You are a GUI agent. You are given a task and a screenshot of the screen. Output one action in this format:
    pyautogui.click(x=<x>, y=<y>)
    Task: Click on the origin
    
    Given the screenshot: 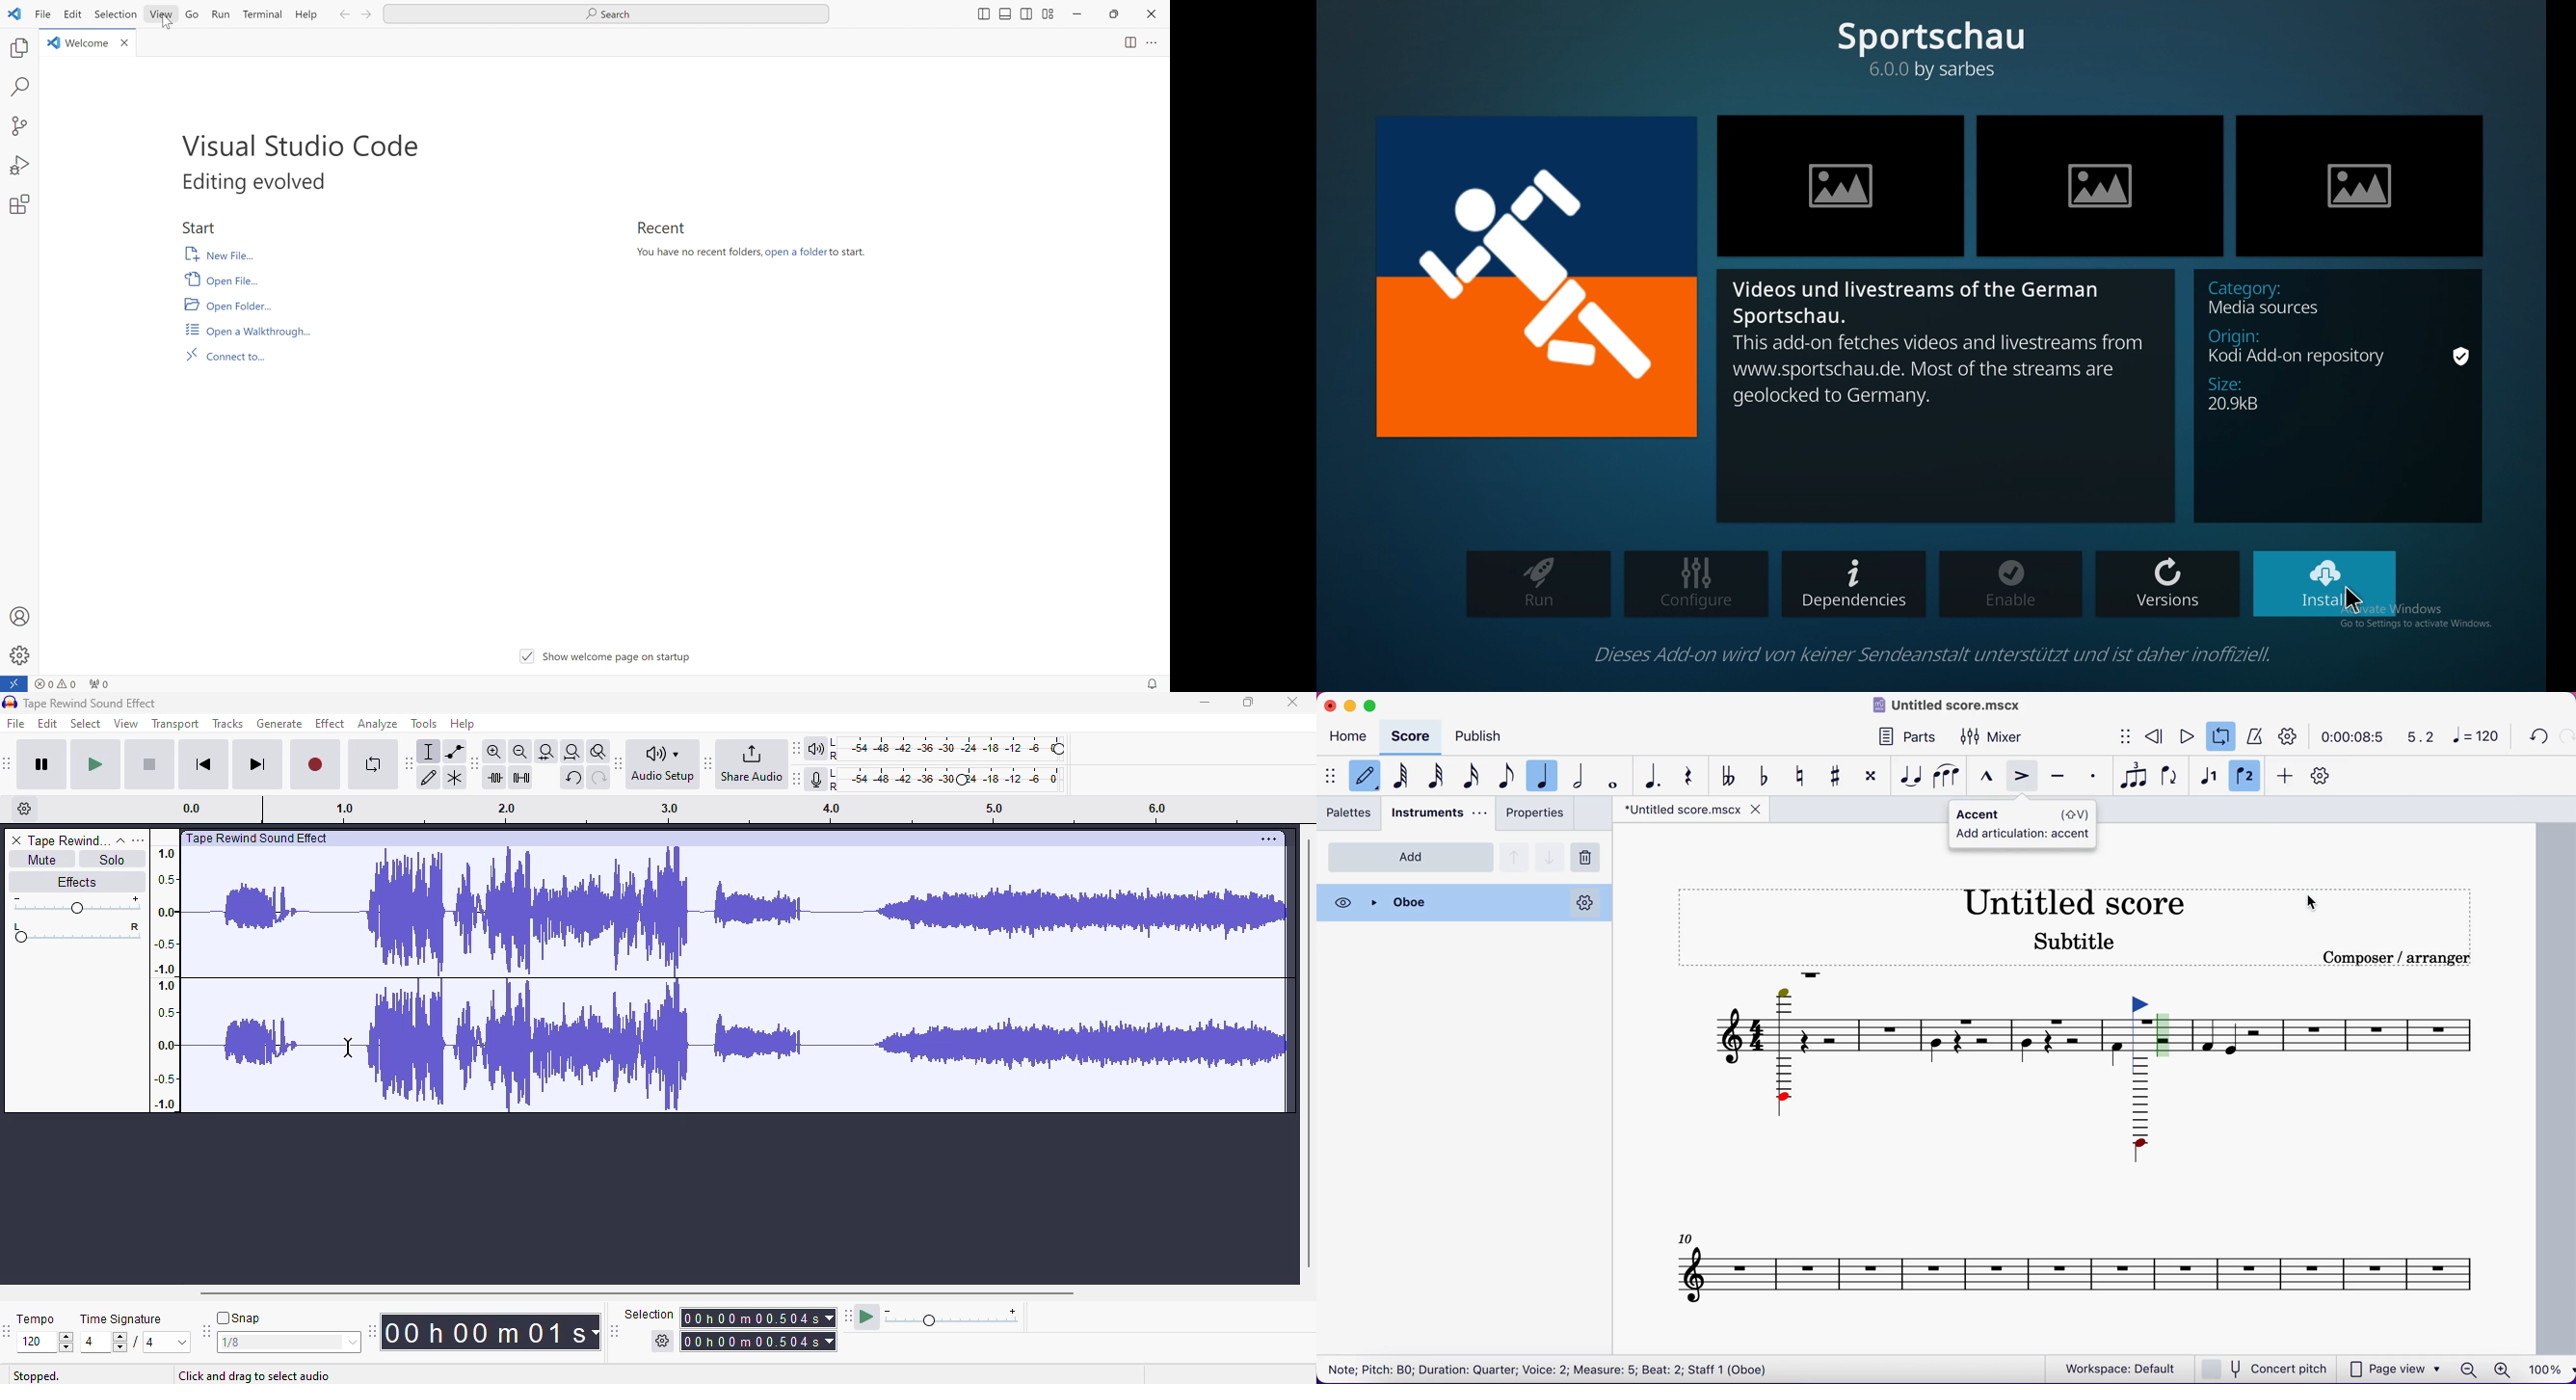 What is the action you would take?
    pyautogui.click(x=2341, y=349)
    